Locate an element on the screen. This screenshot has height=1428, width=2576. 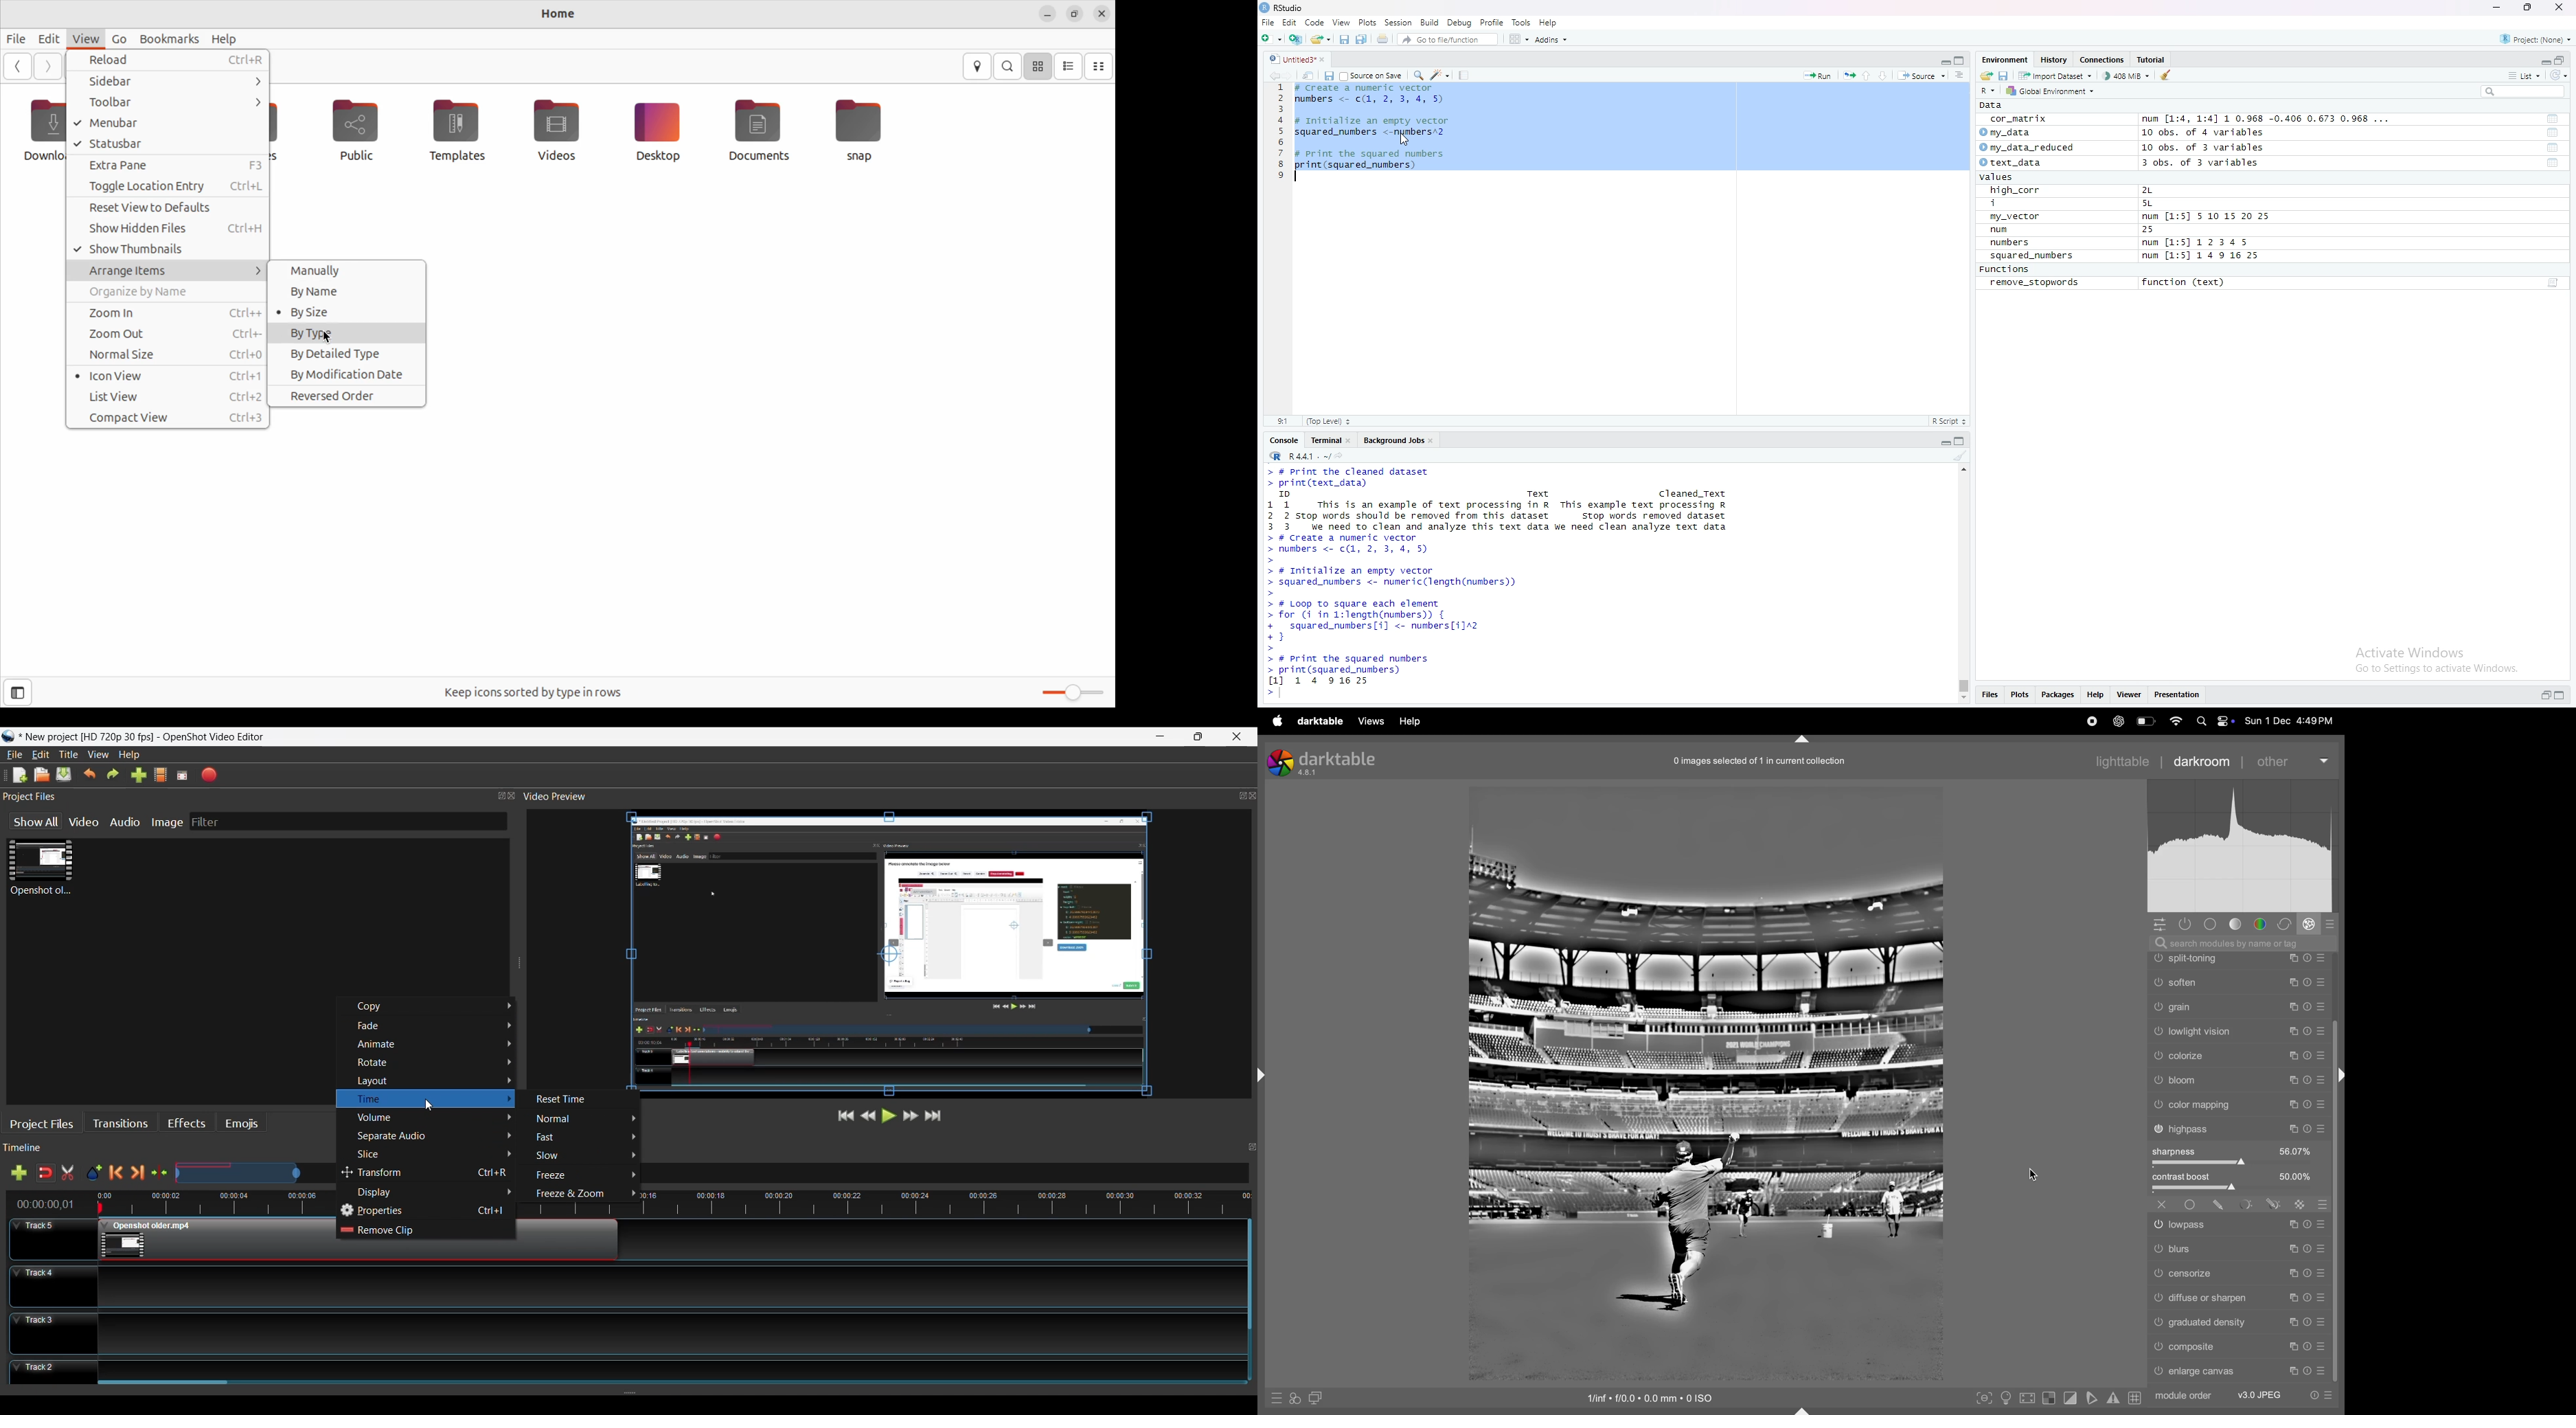
Source is located at coordinates (1922, 75).